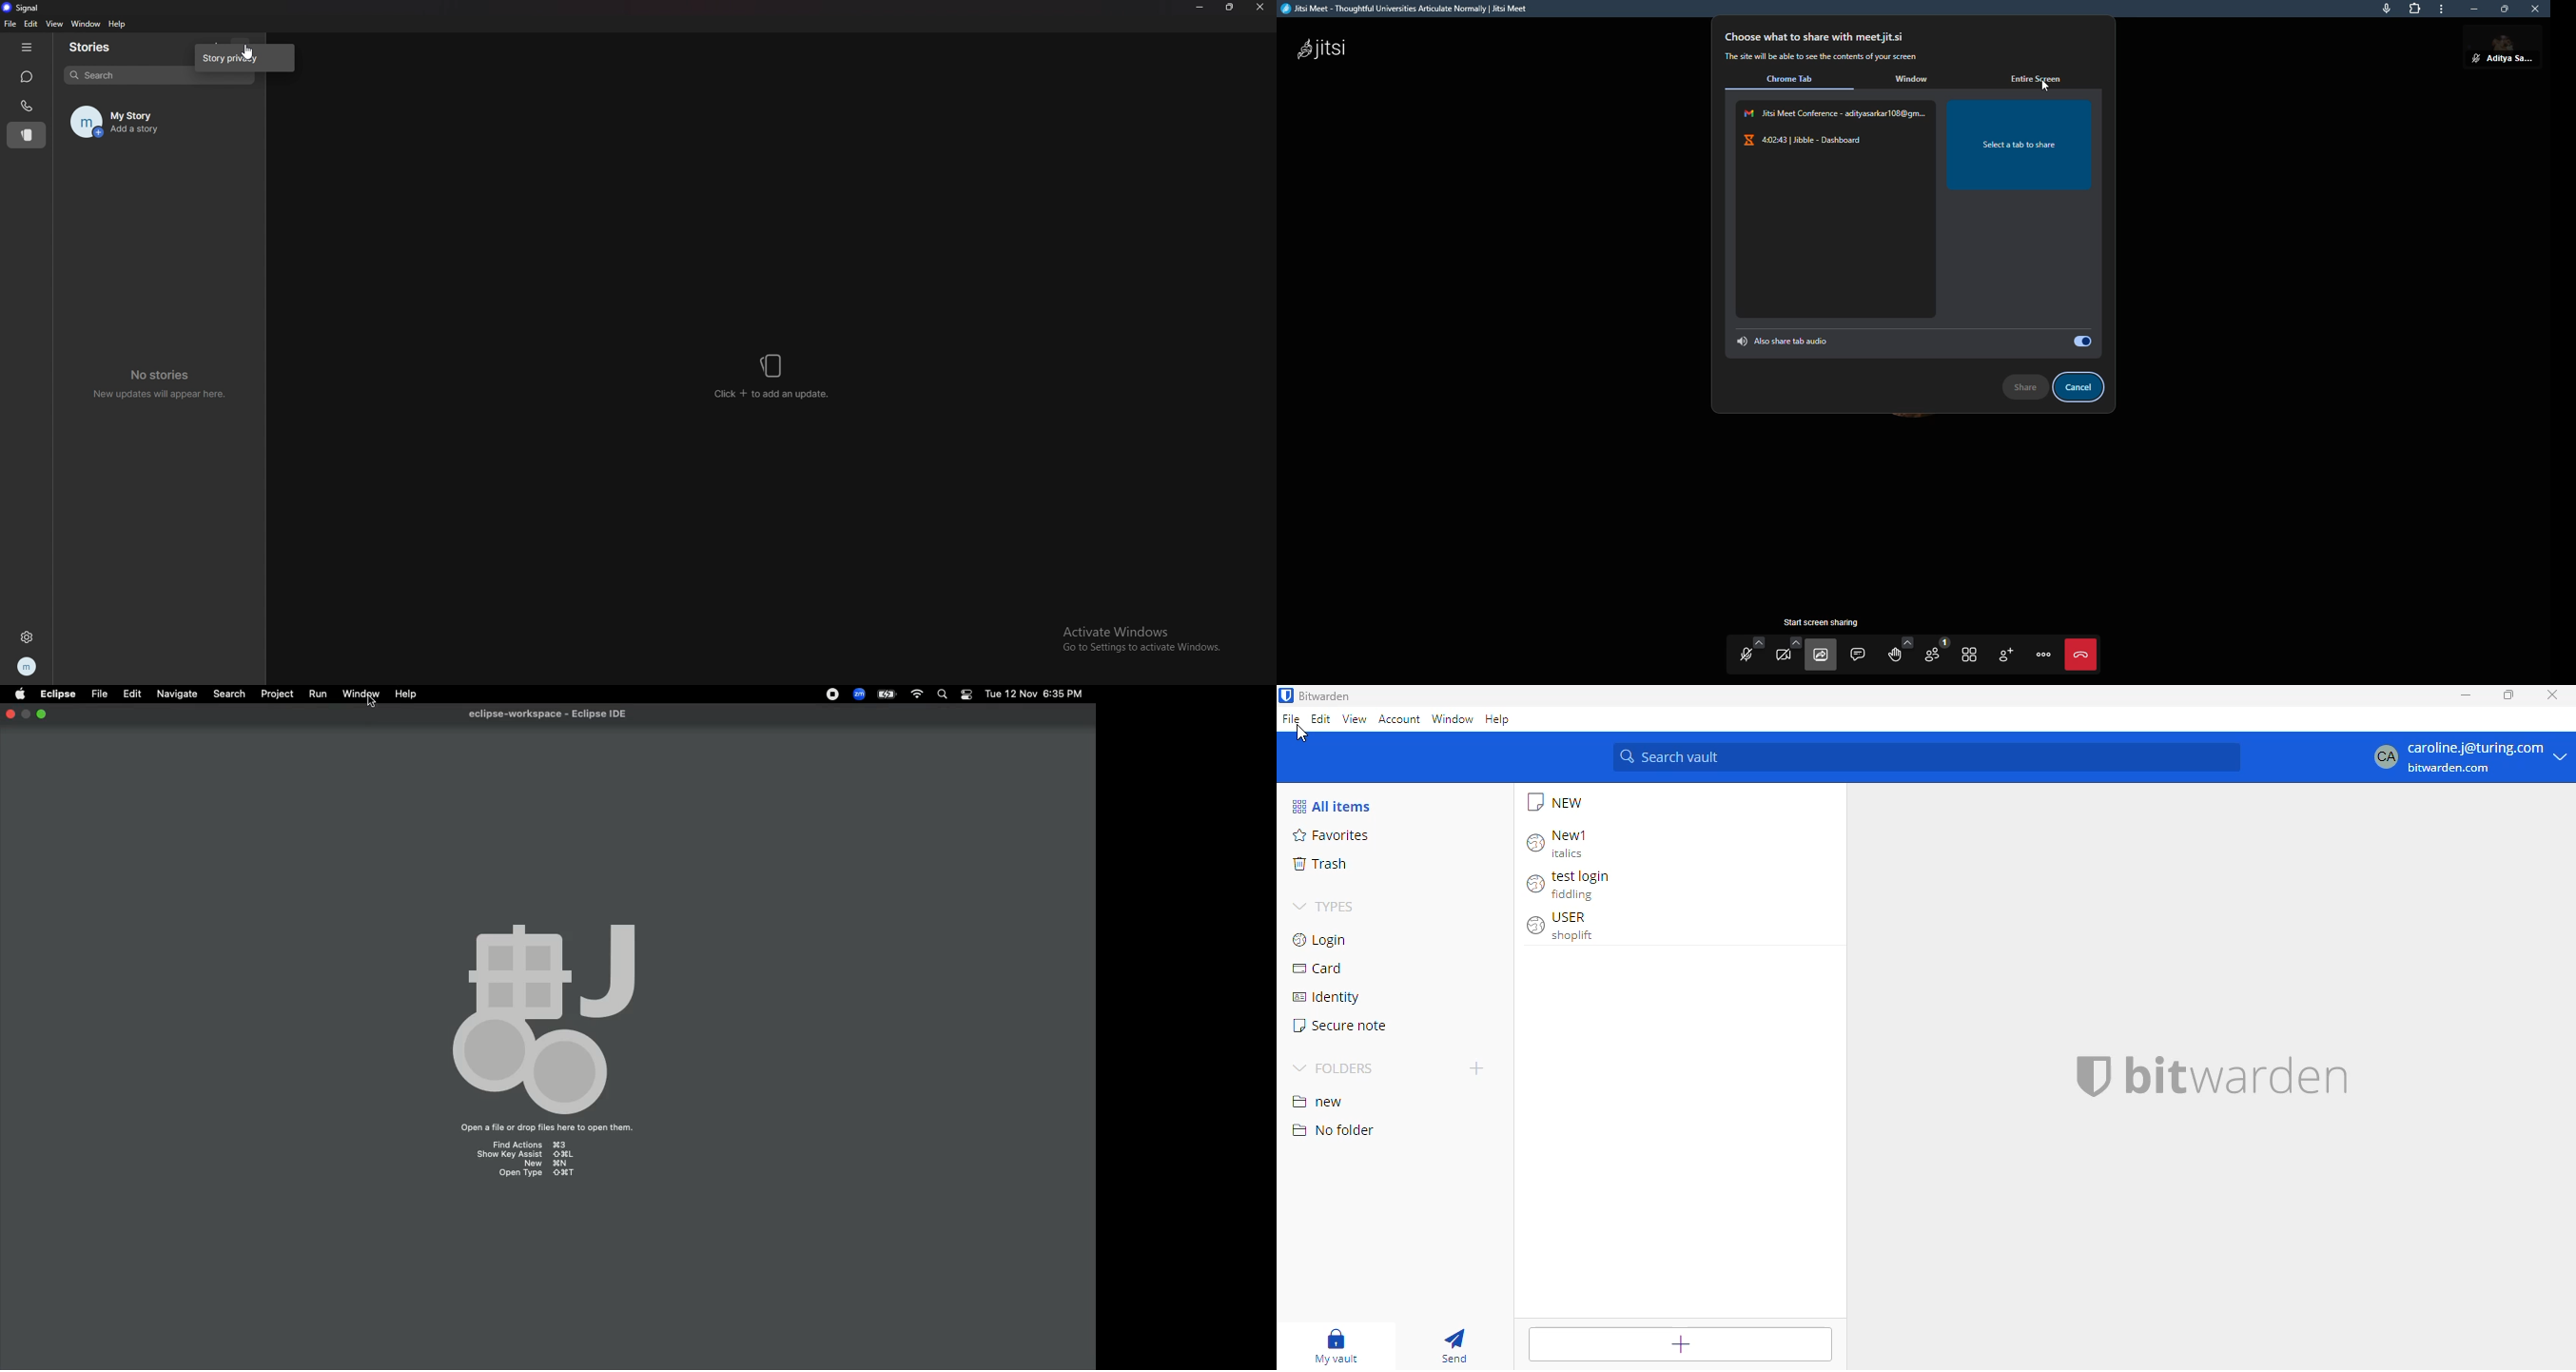 The image size is (2576, 1372). What do you see at coordinates (2416, 11) in the screenshot?
I see `extensions` at bounding box center [2416, 11].